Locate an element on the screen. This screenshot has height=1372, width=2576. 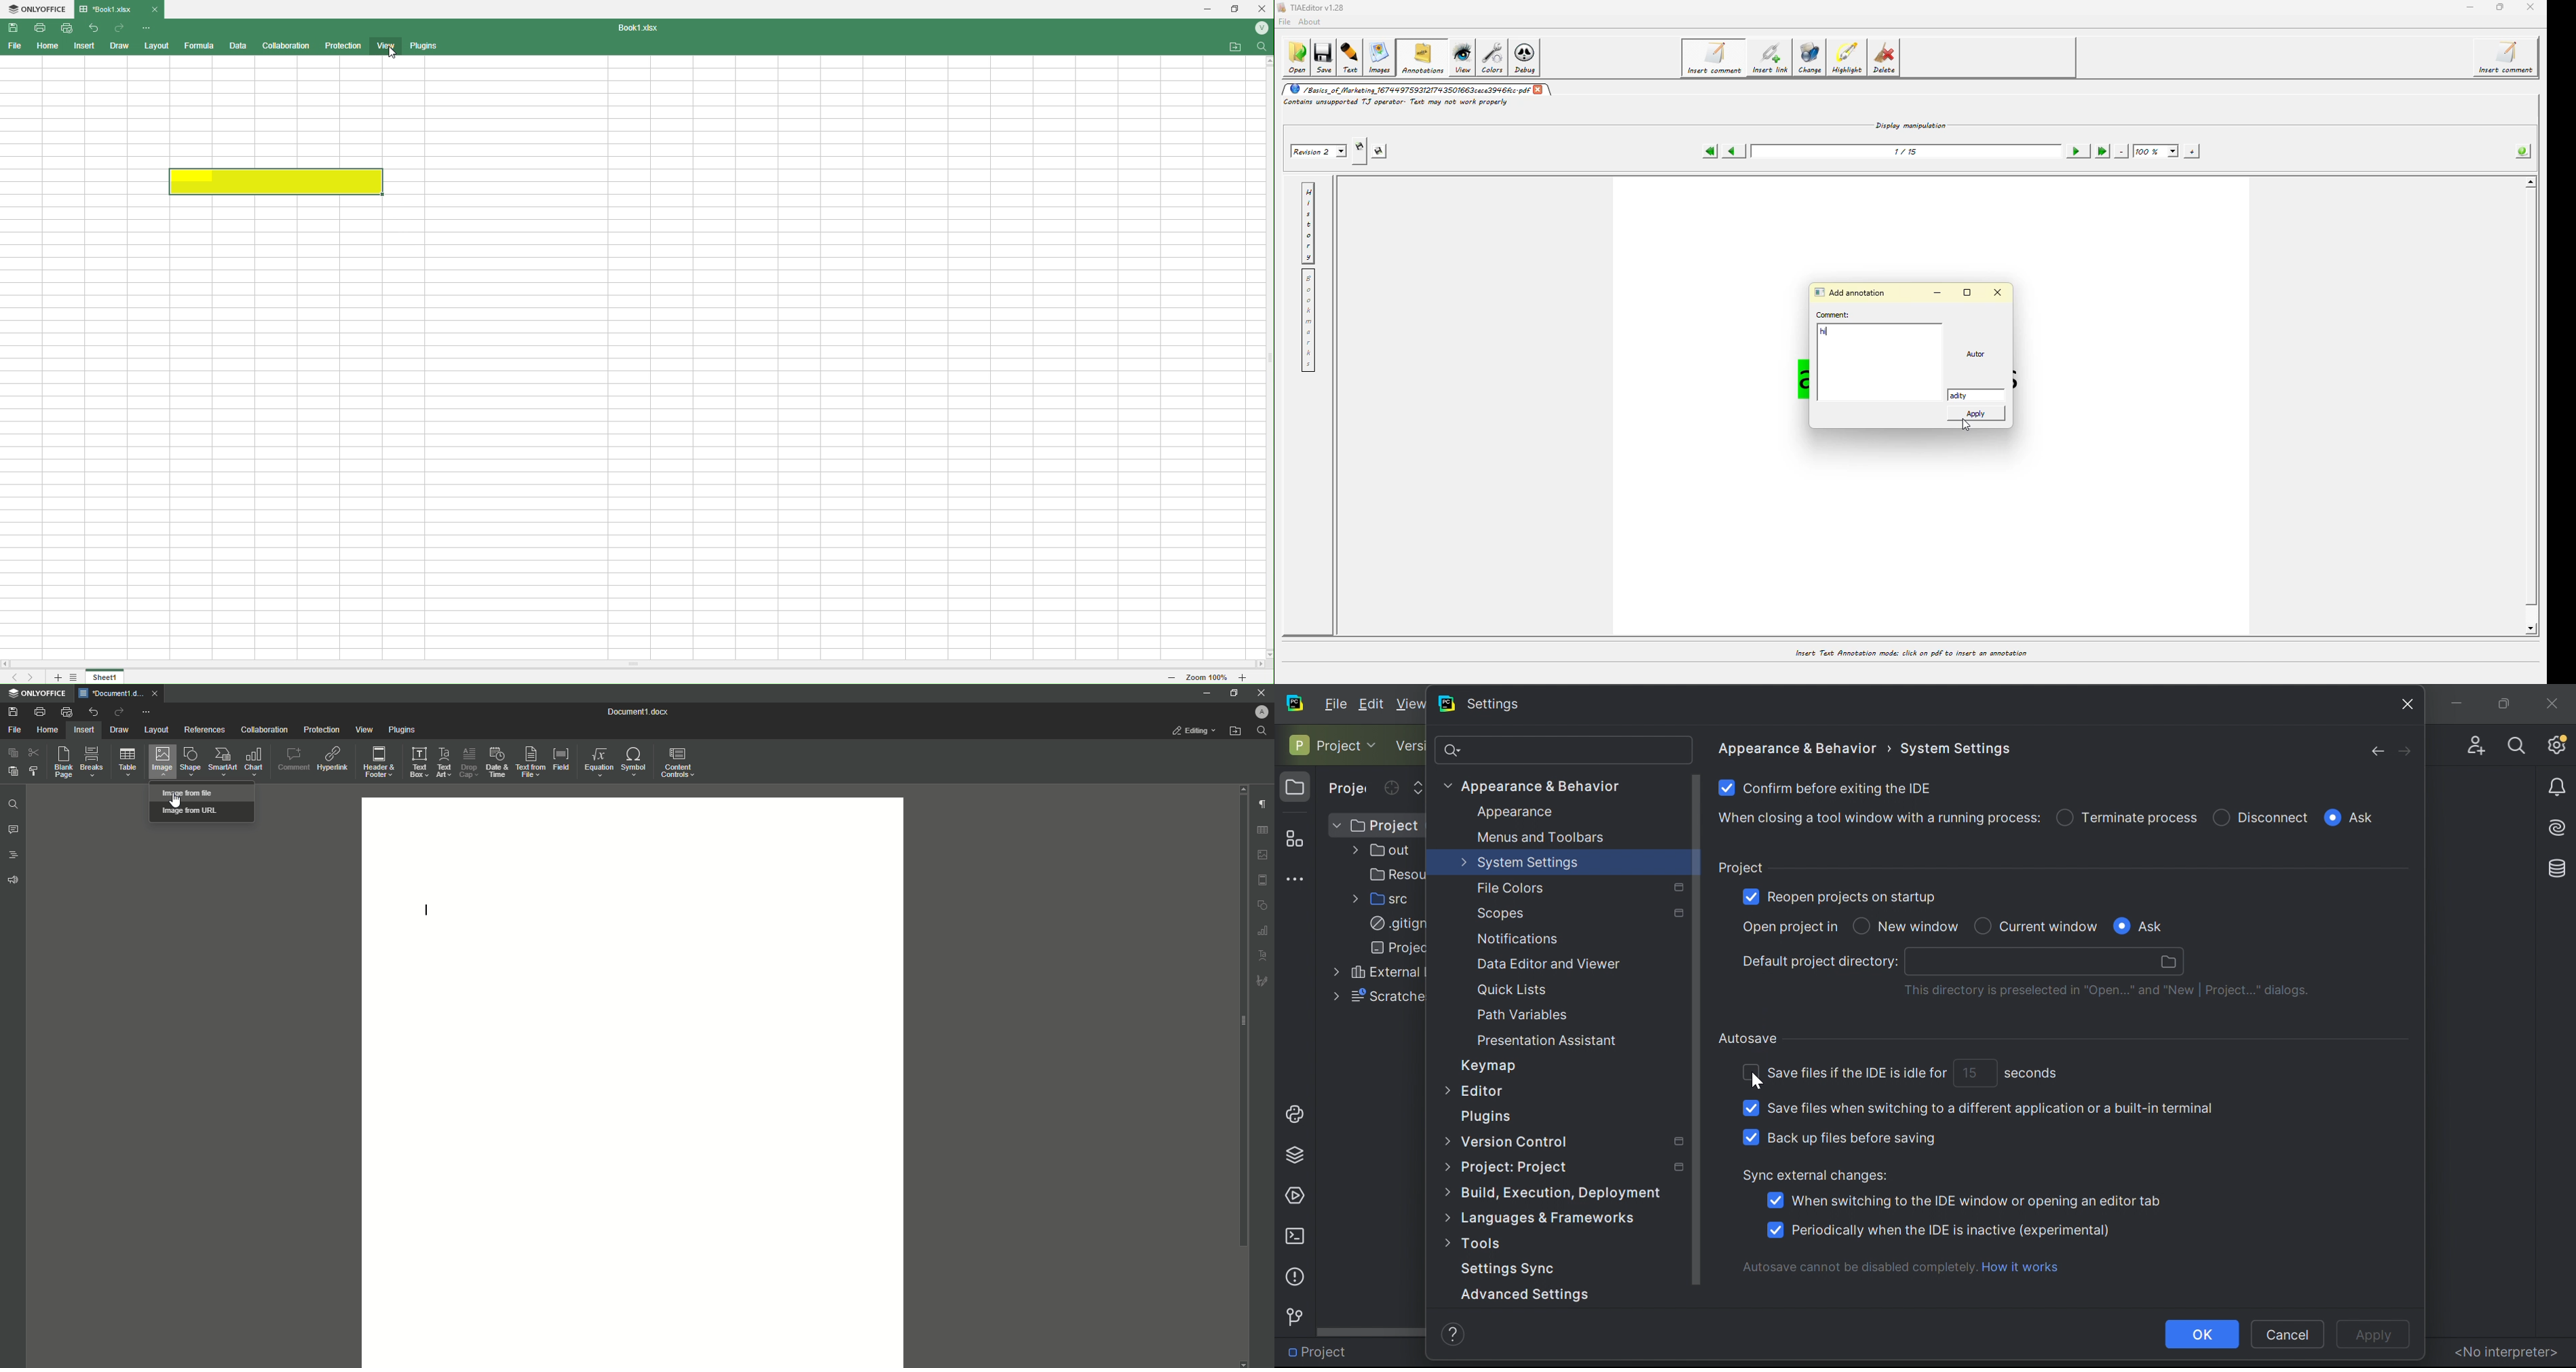
Forward is located at coordinates (2406, 751).